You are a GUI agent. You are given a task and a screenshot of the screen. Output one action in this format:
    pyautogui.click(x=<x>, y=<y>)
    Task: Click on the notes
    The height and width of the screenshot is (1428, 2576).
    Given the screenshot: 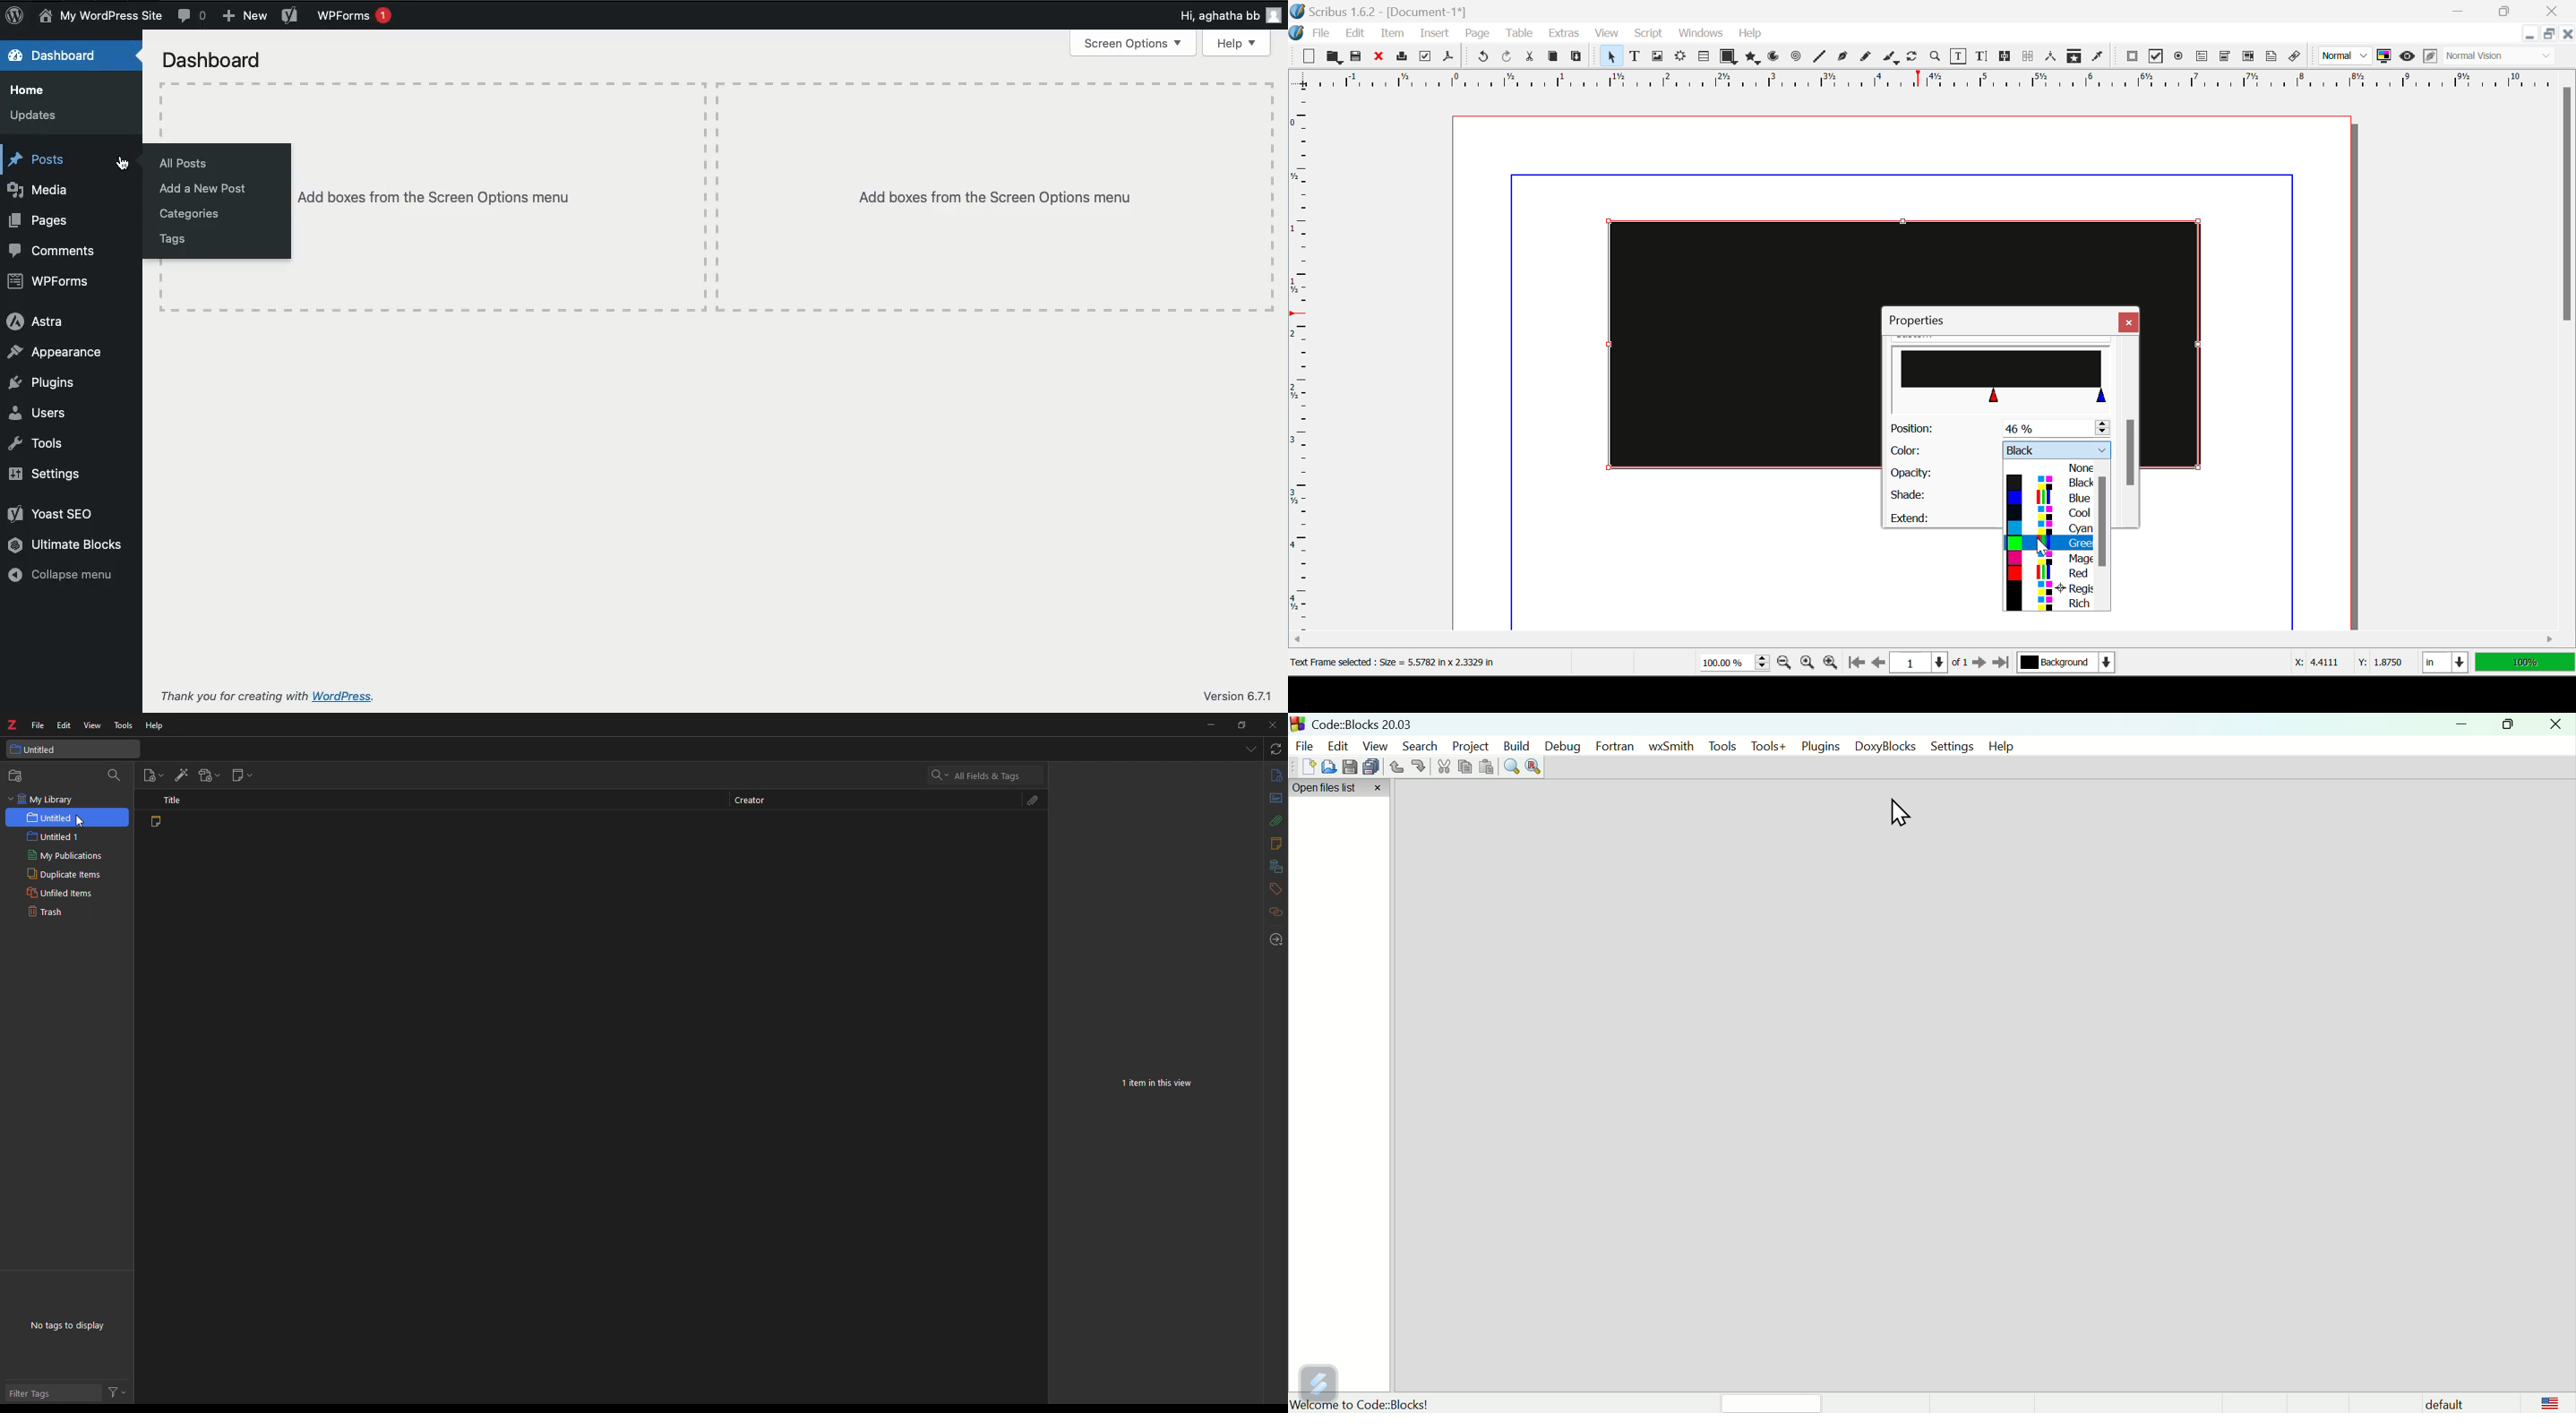 What is the action you would take?
    pyautogui.click(x=1270, y=844)
    